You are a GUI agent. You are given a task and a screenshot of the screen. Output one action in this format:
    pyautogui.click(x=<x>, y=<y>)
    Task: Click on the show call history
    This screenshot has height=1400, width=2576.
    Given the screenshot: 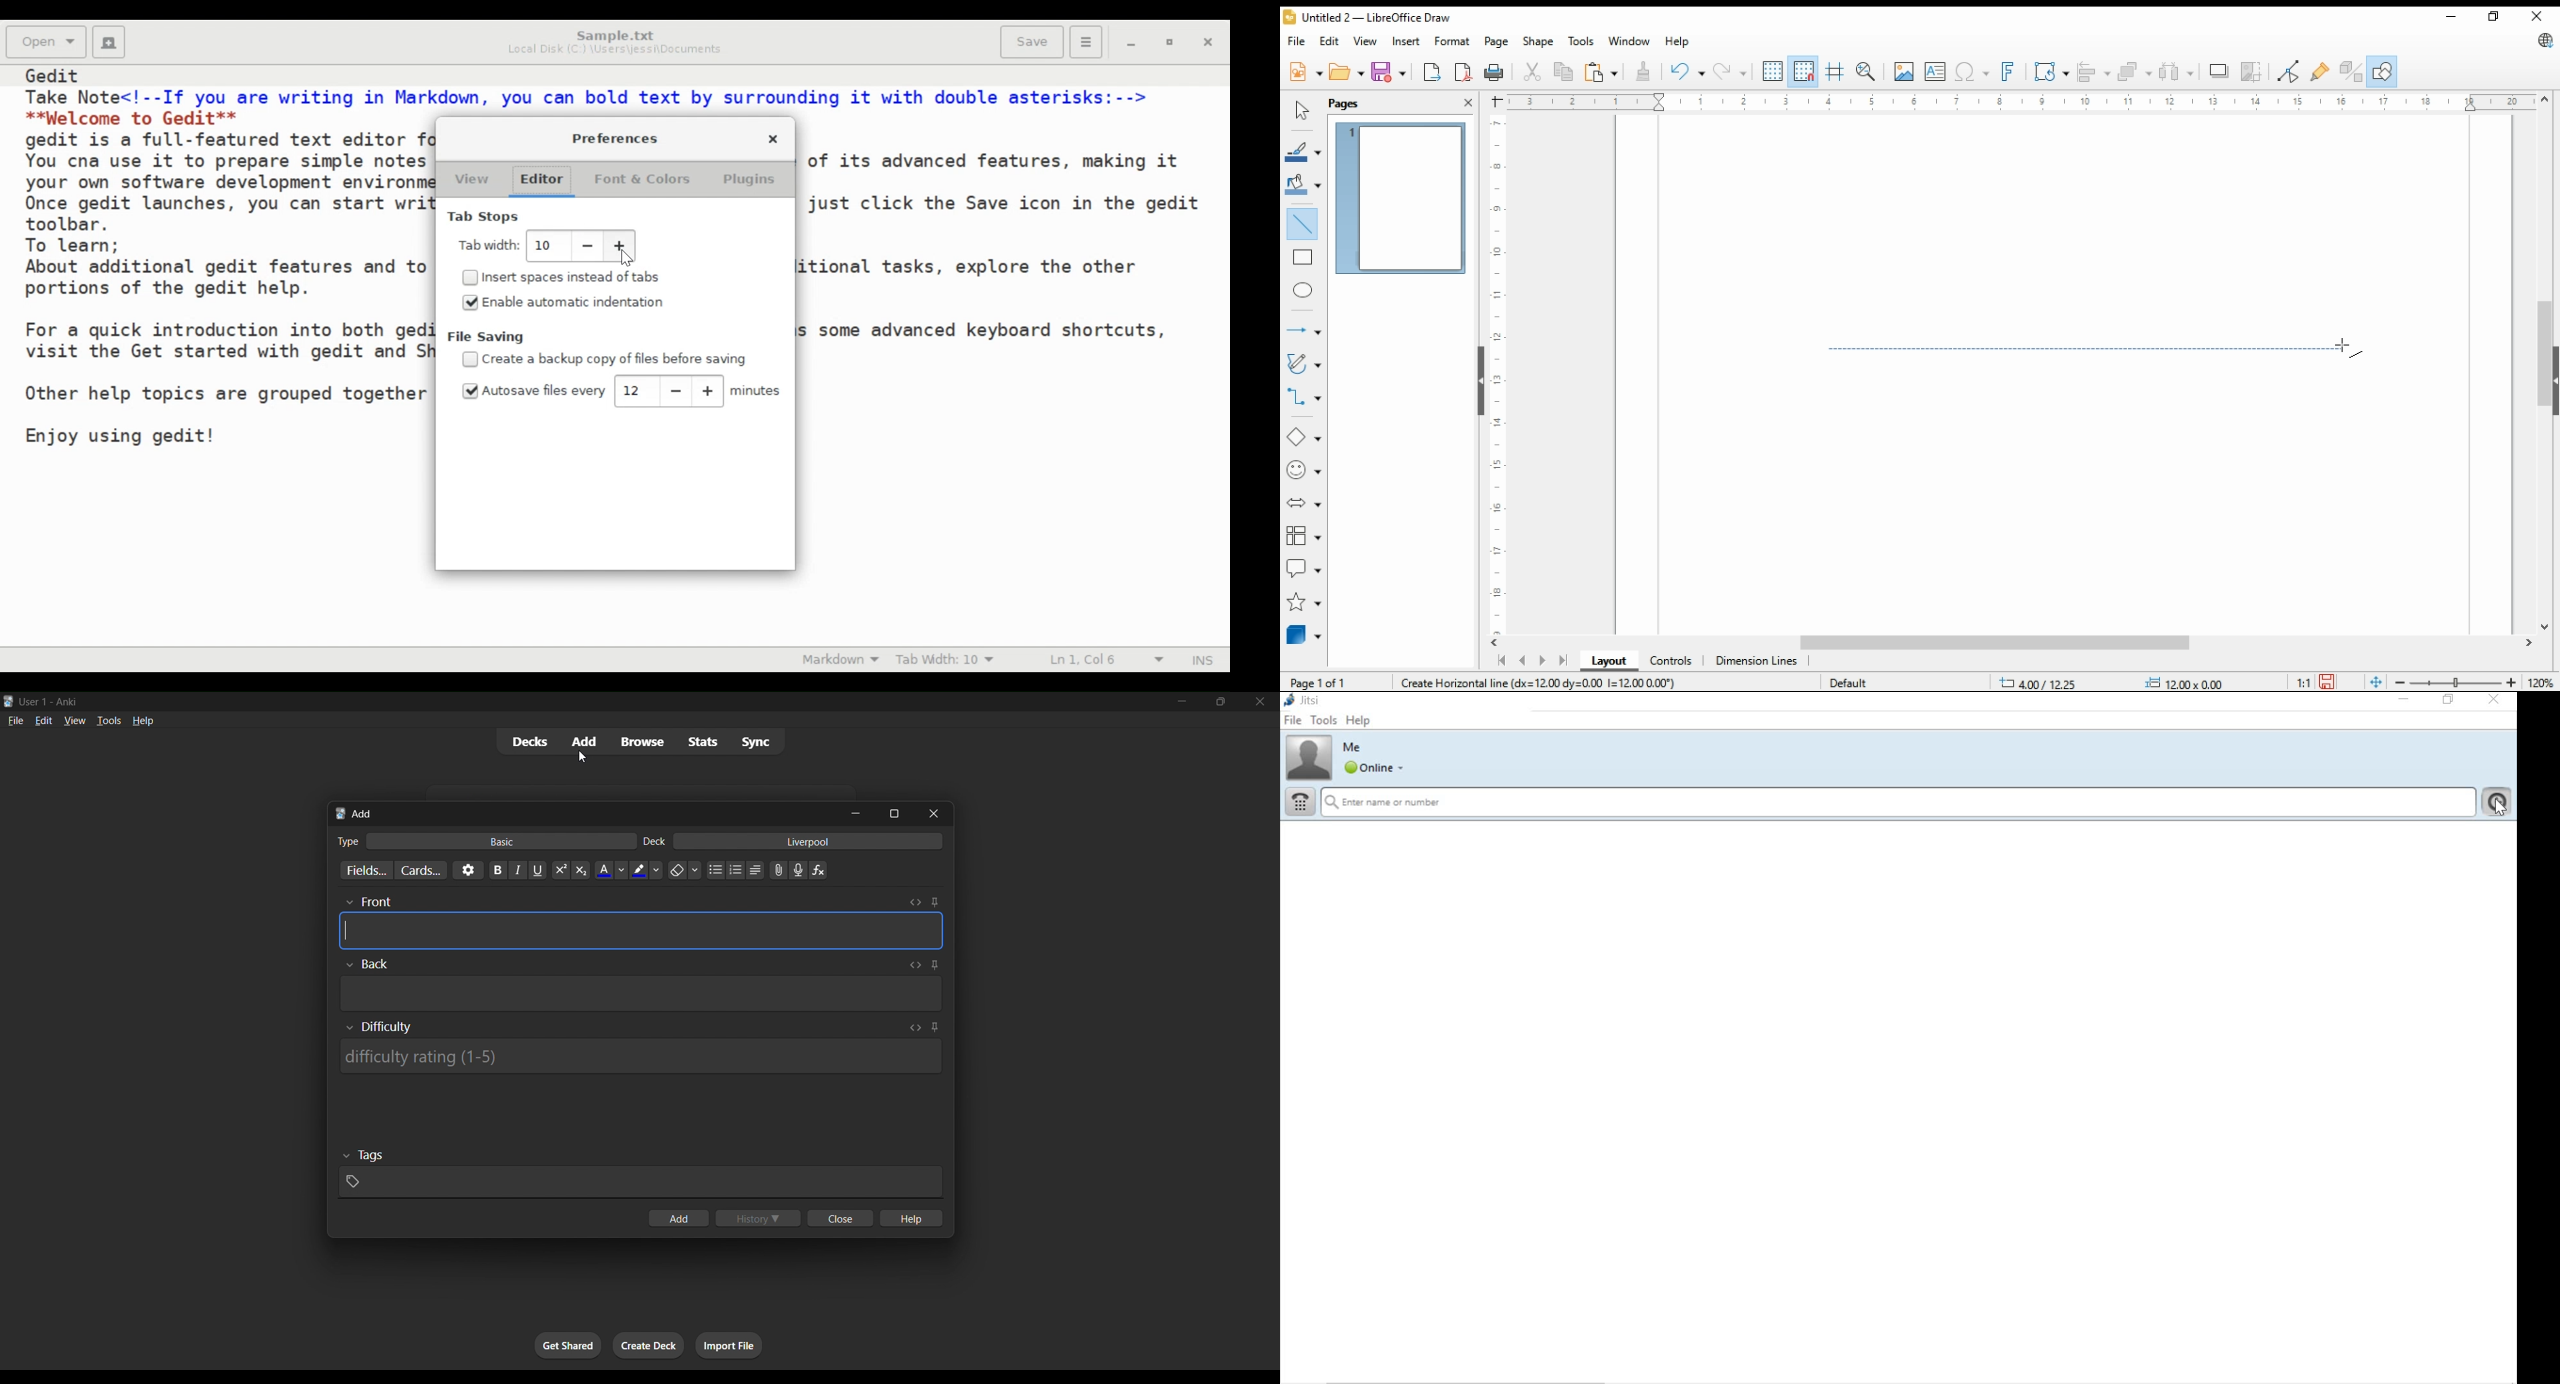 What is the action you would take?
    pyautogui.click(x=2498, y=801)
    